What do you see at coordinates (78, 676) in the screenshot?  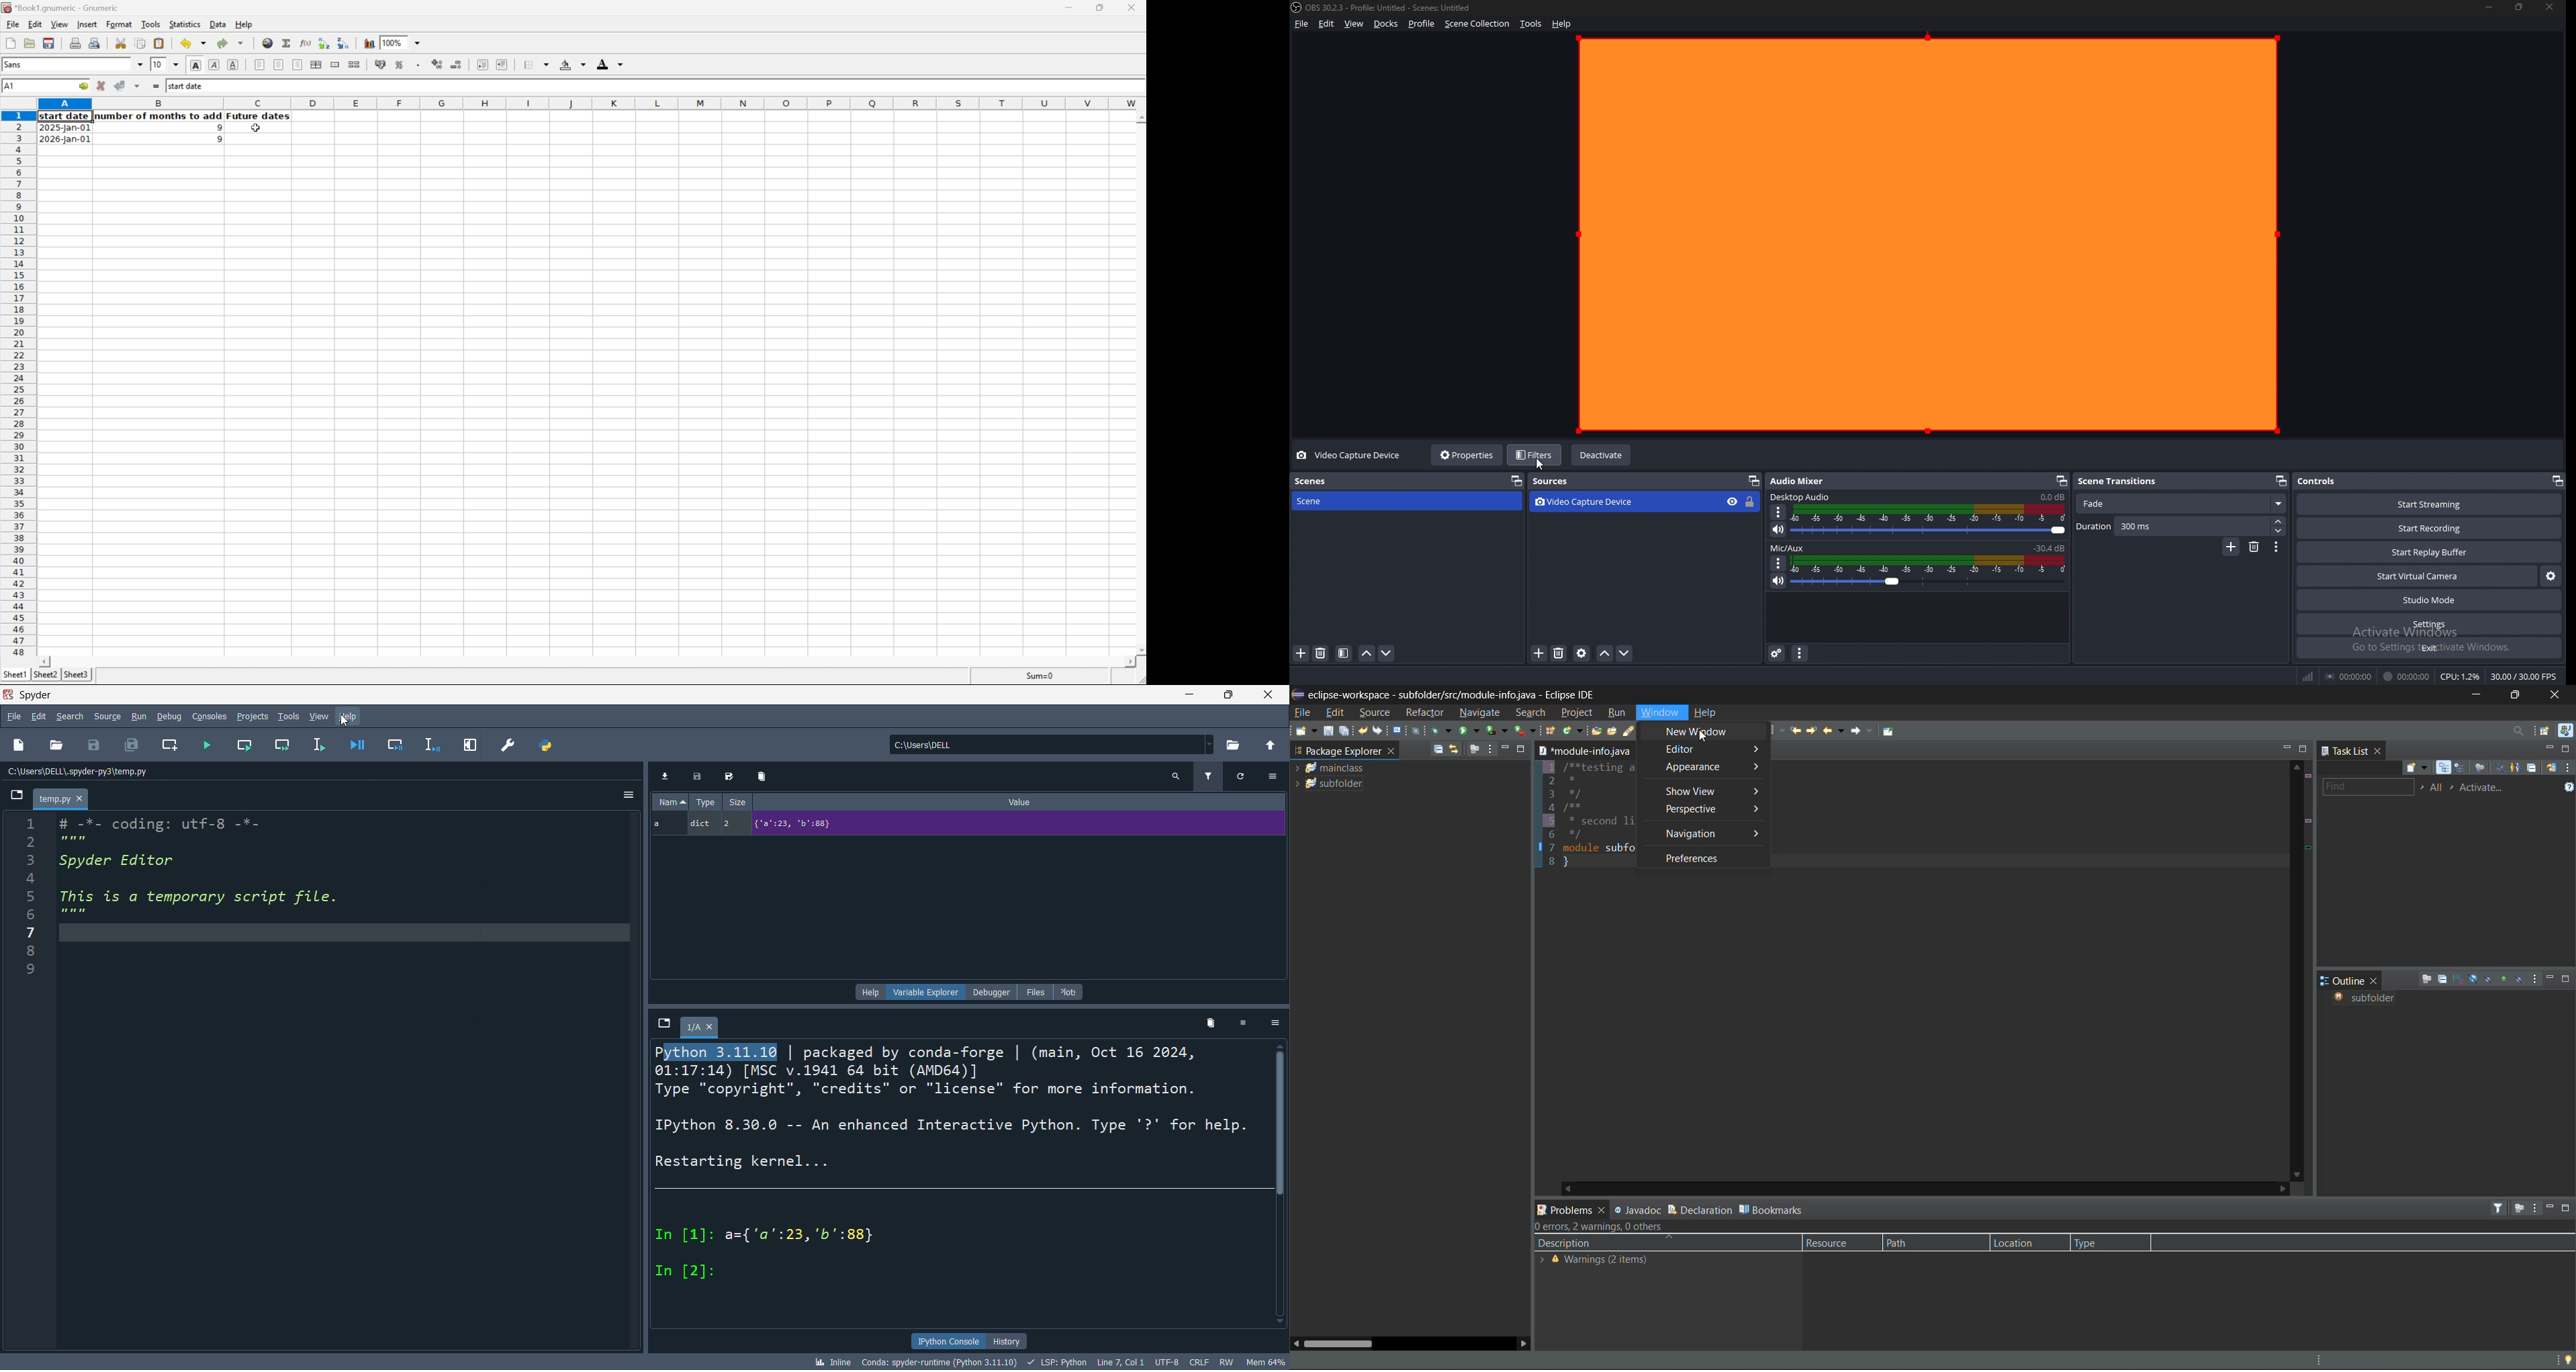 I see `Sheet3` at bounding box center [78, 676].